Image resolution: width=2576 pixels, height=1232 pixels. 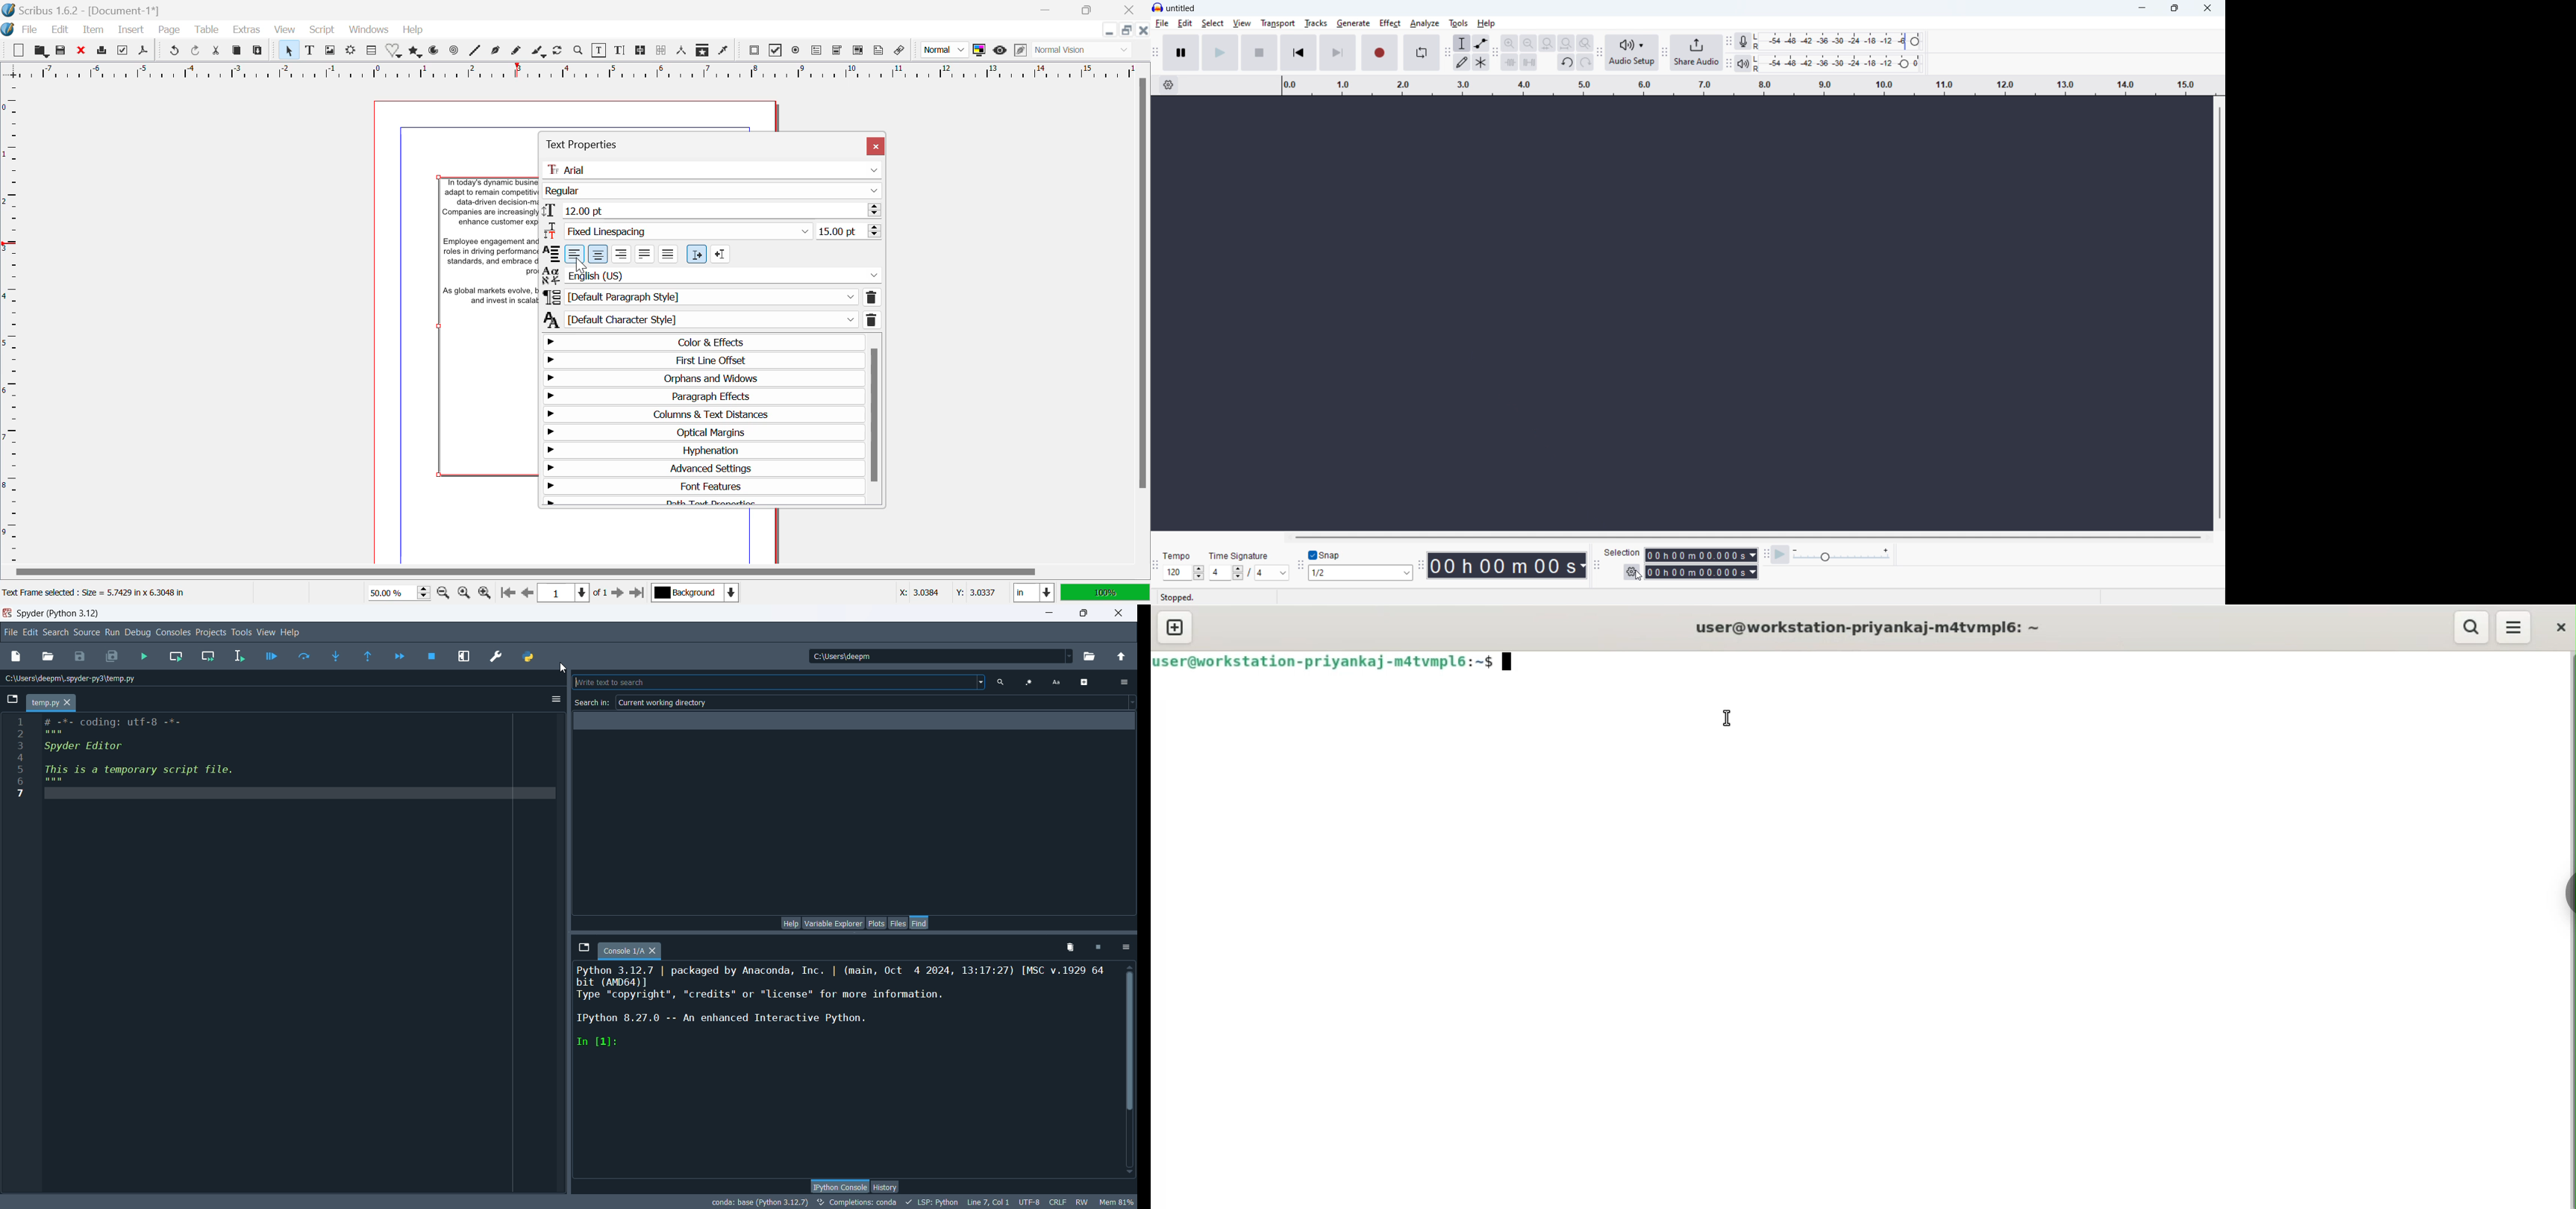 I want to click on Font Features, so click(x=701, y=485).